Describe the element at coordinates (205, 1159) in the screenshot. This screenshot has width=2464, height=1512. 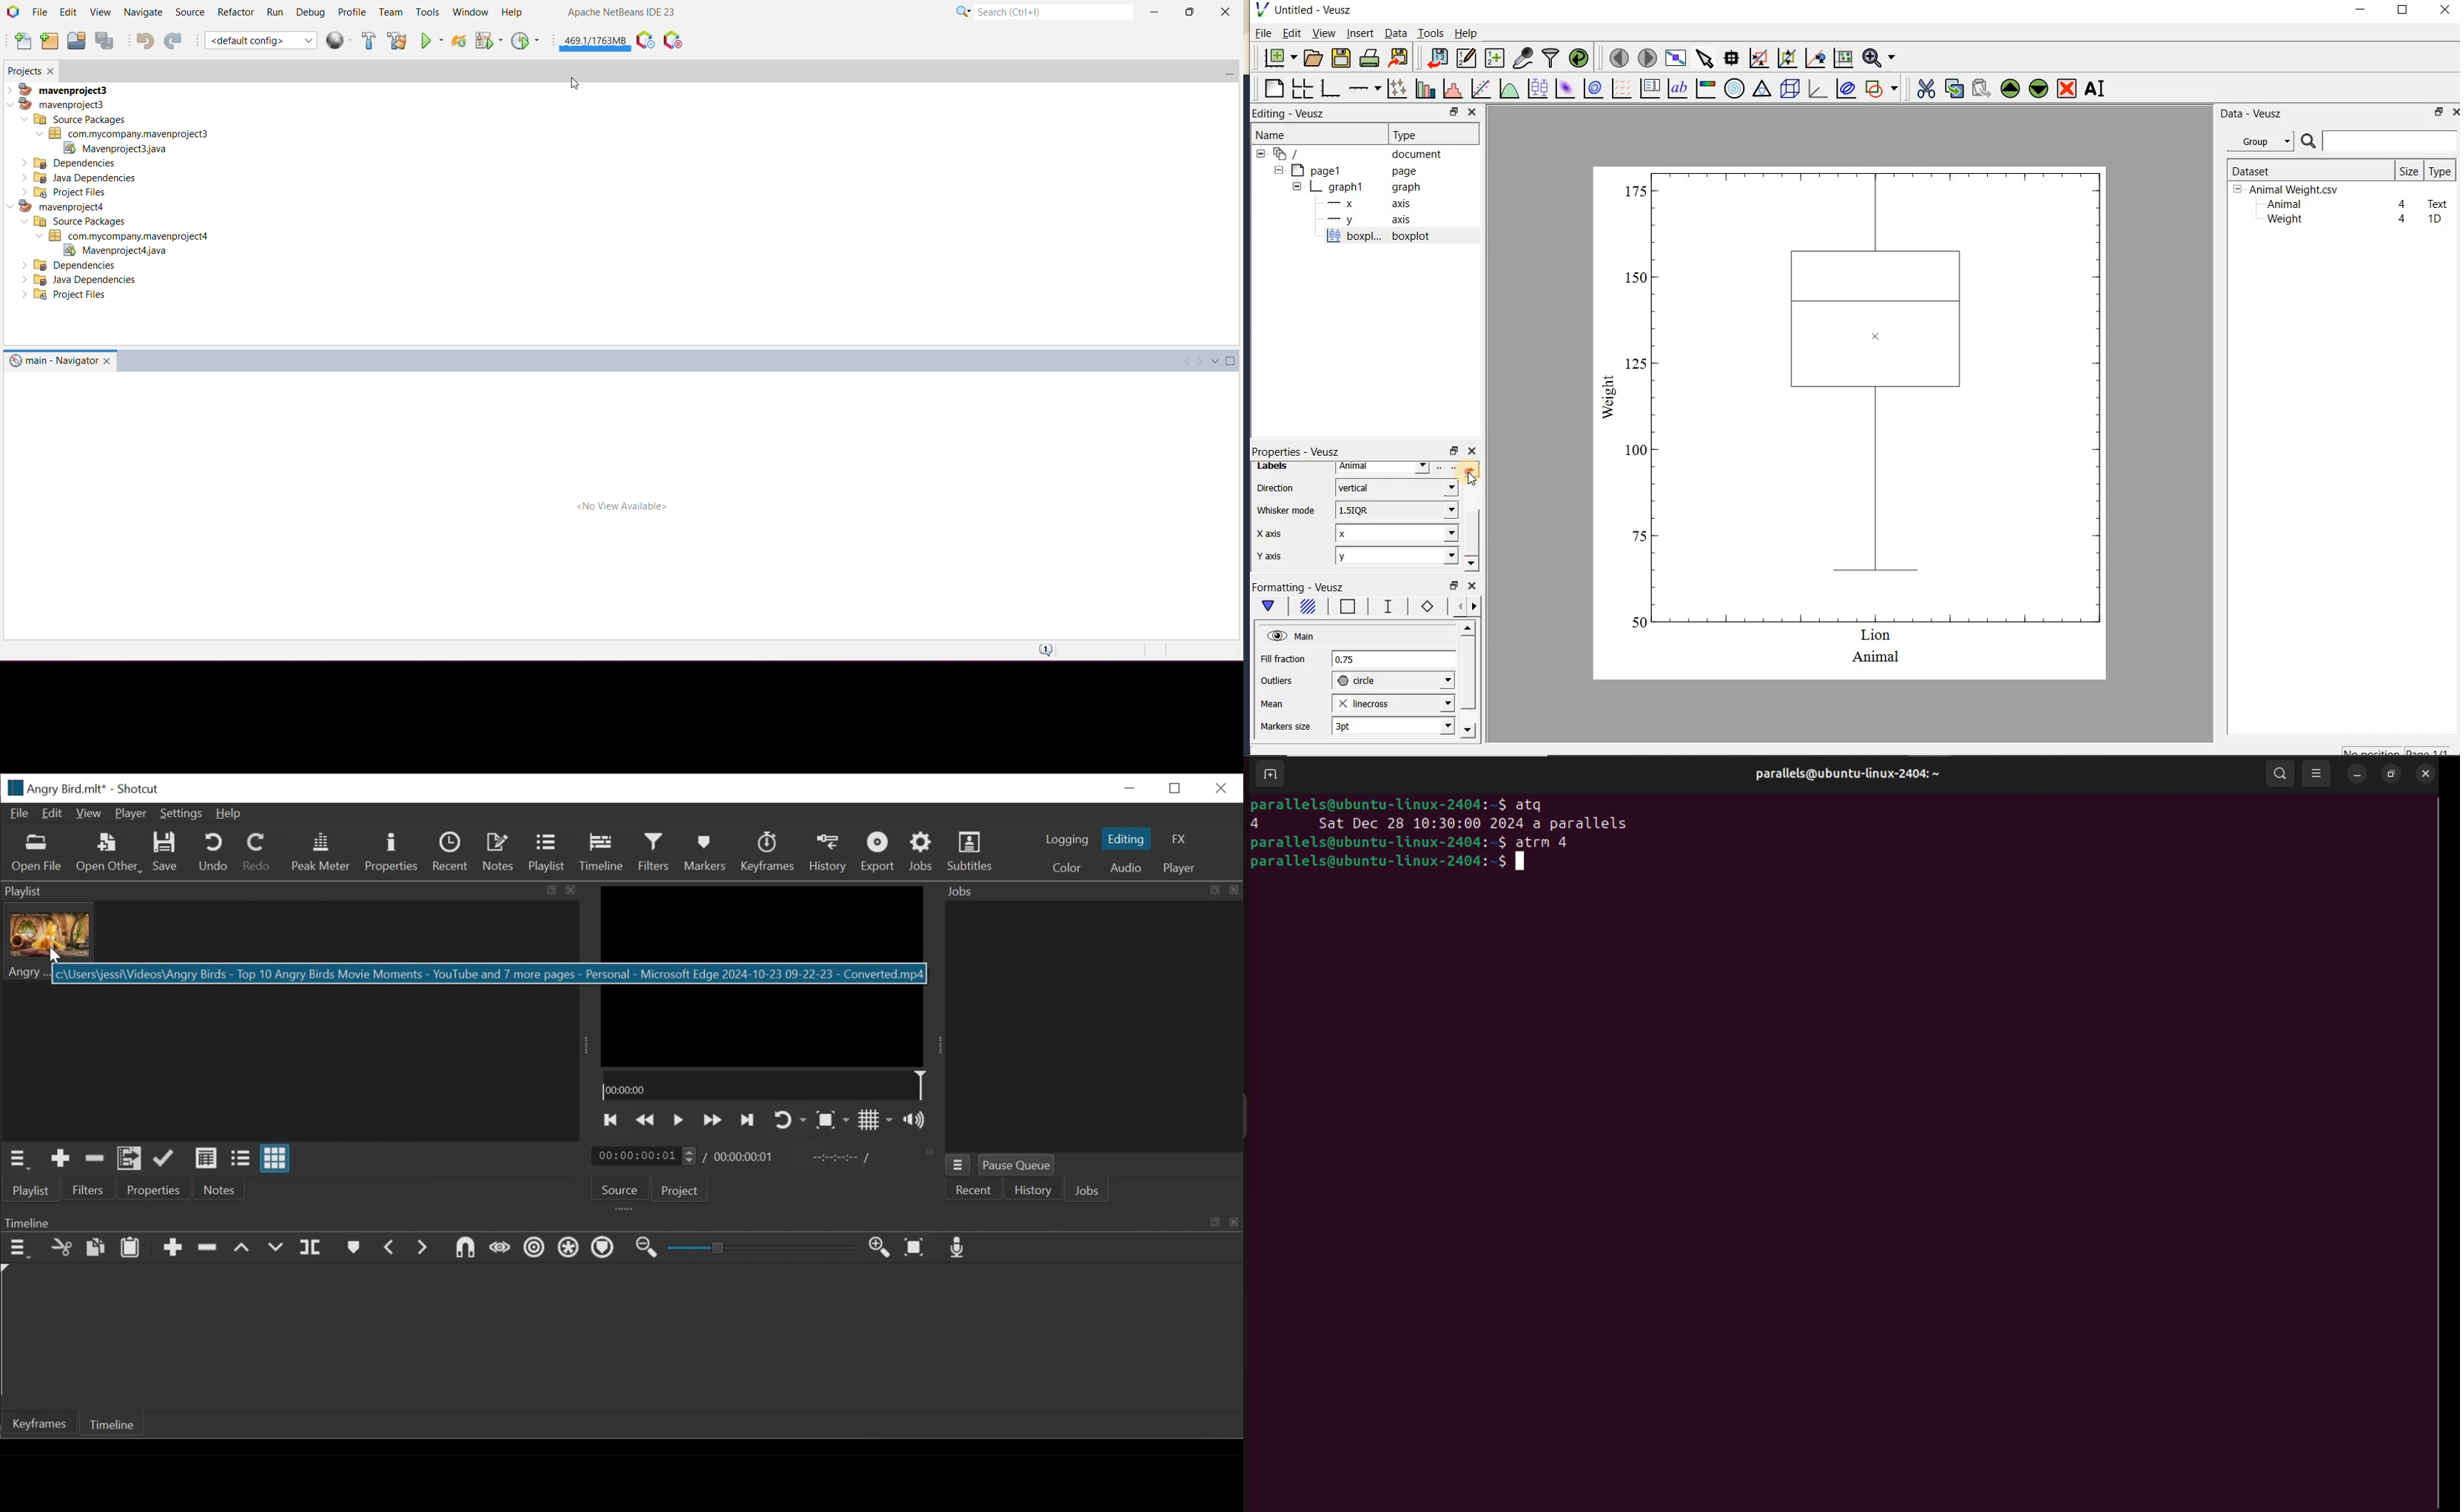
I see `View as details` at that location.